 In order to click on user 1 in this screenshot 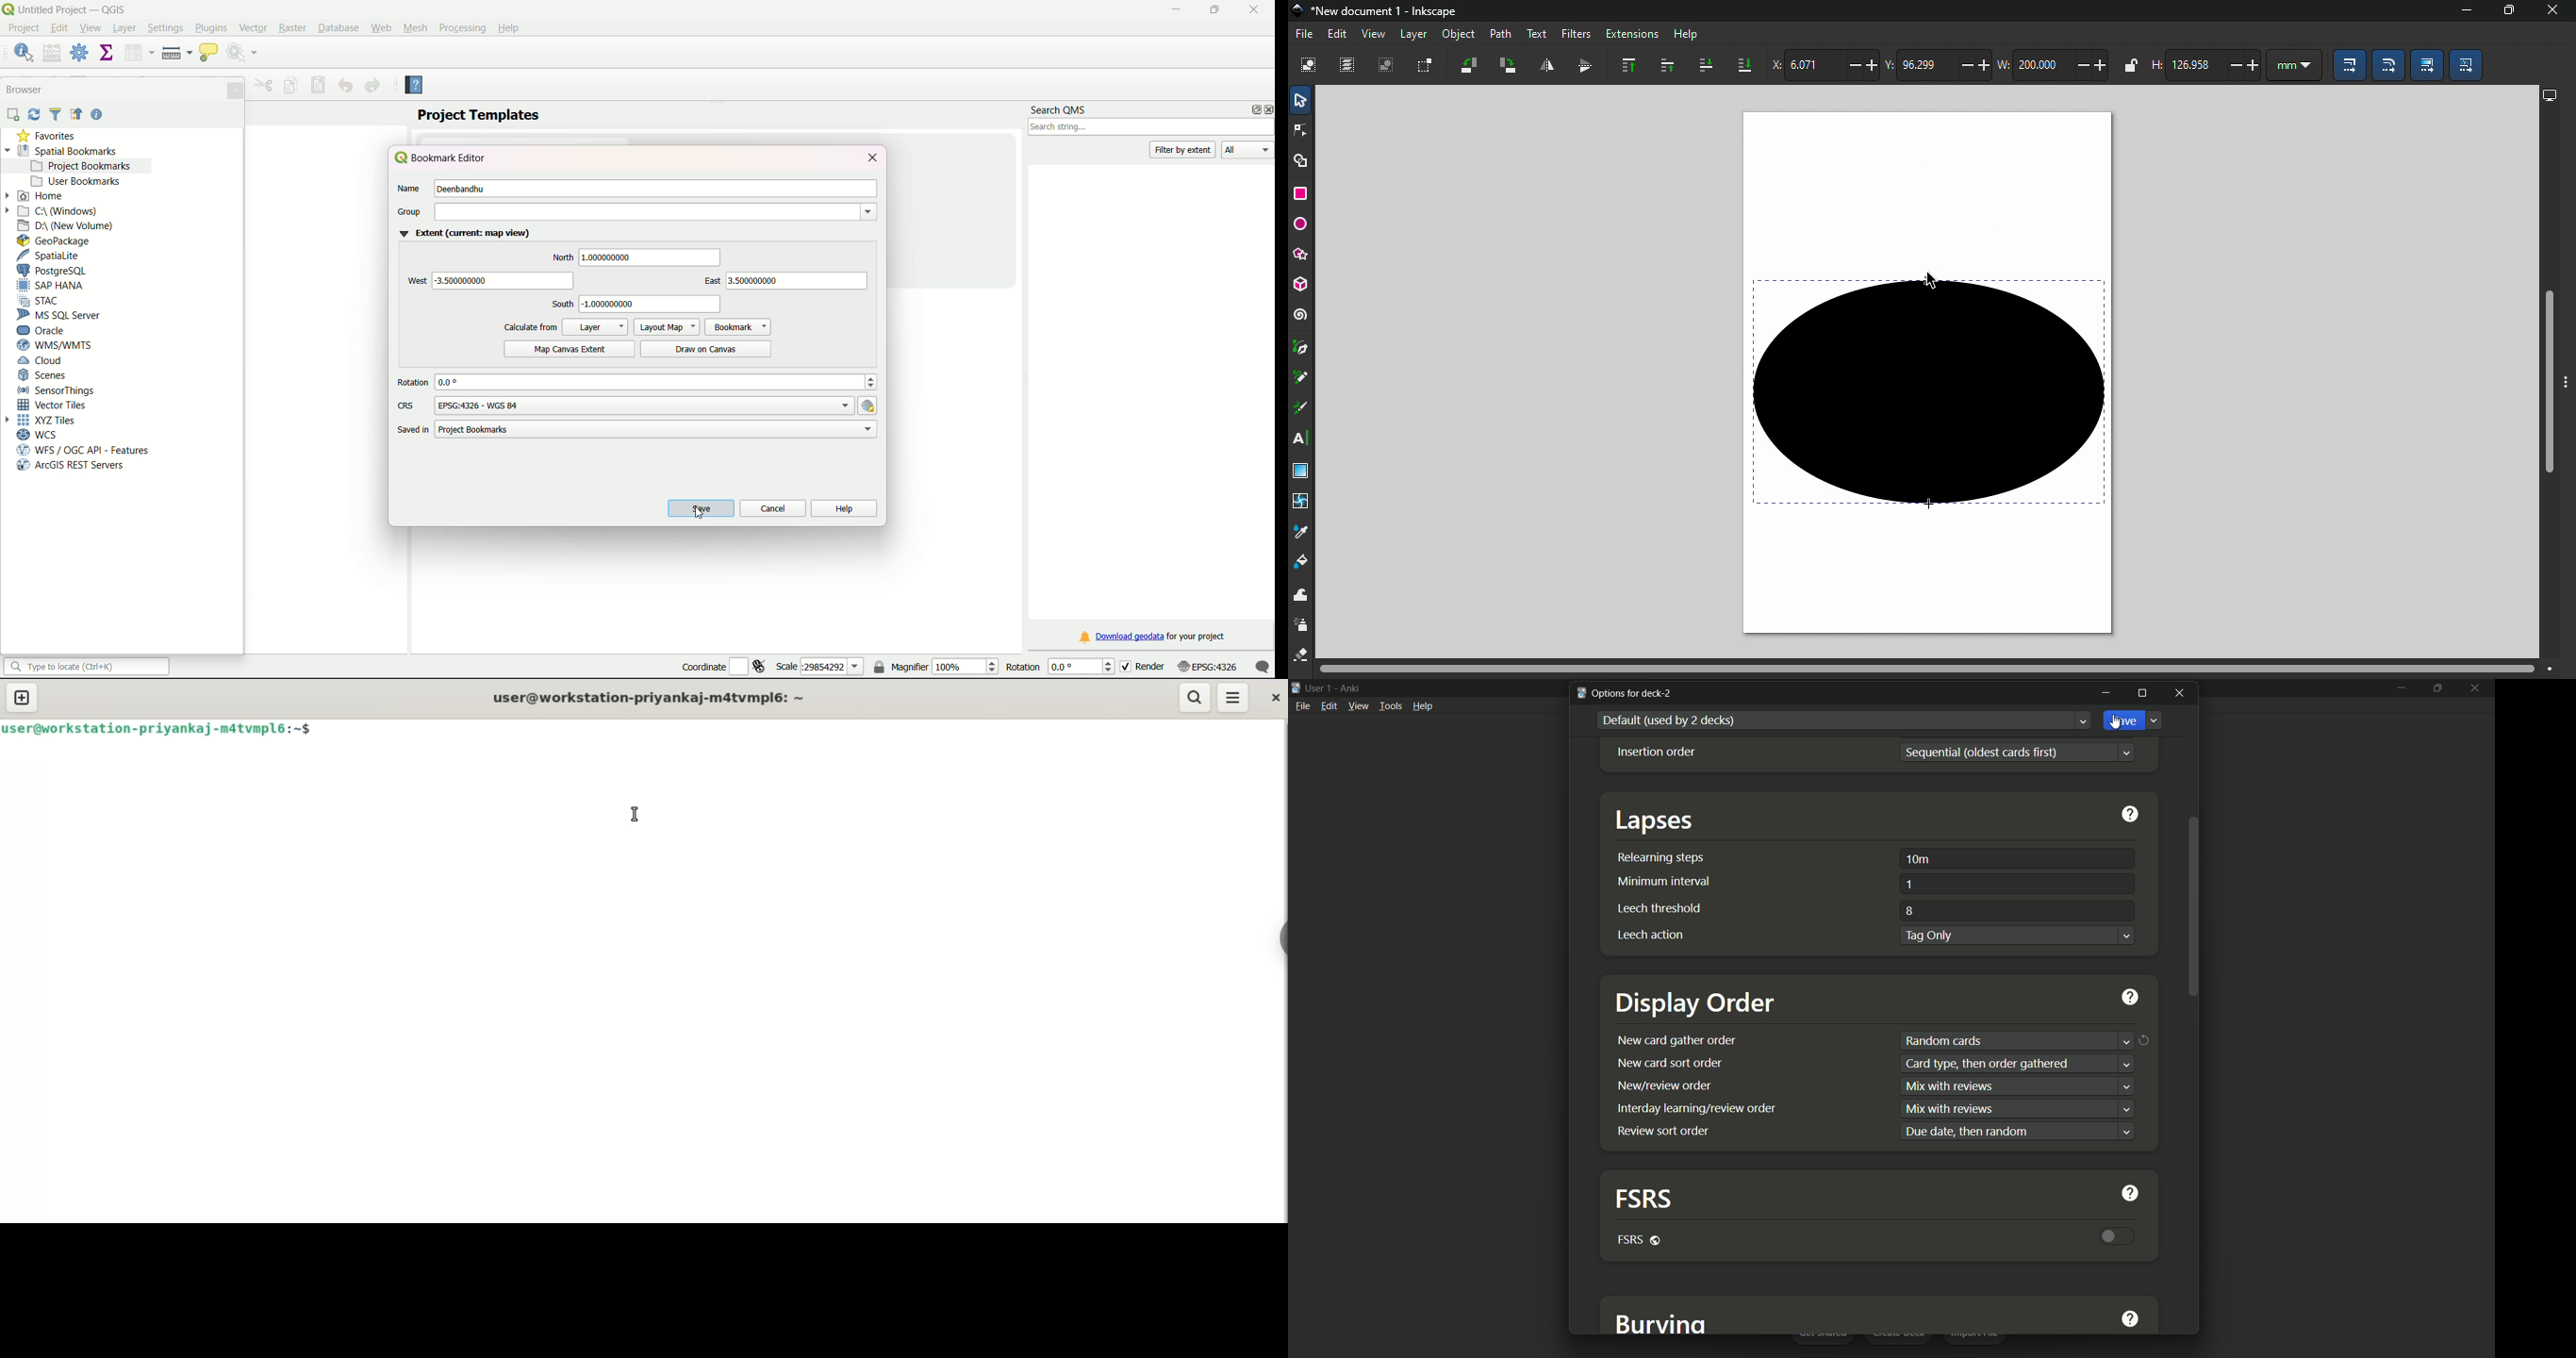, I will do `click(1319, 688)`.